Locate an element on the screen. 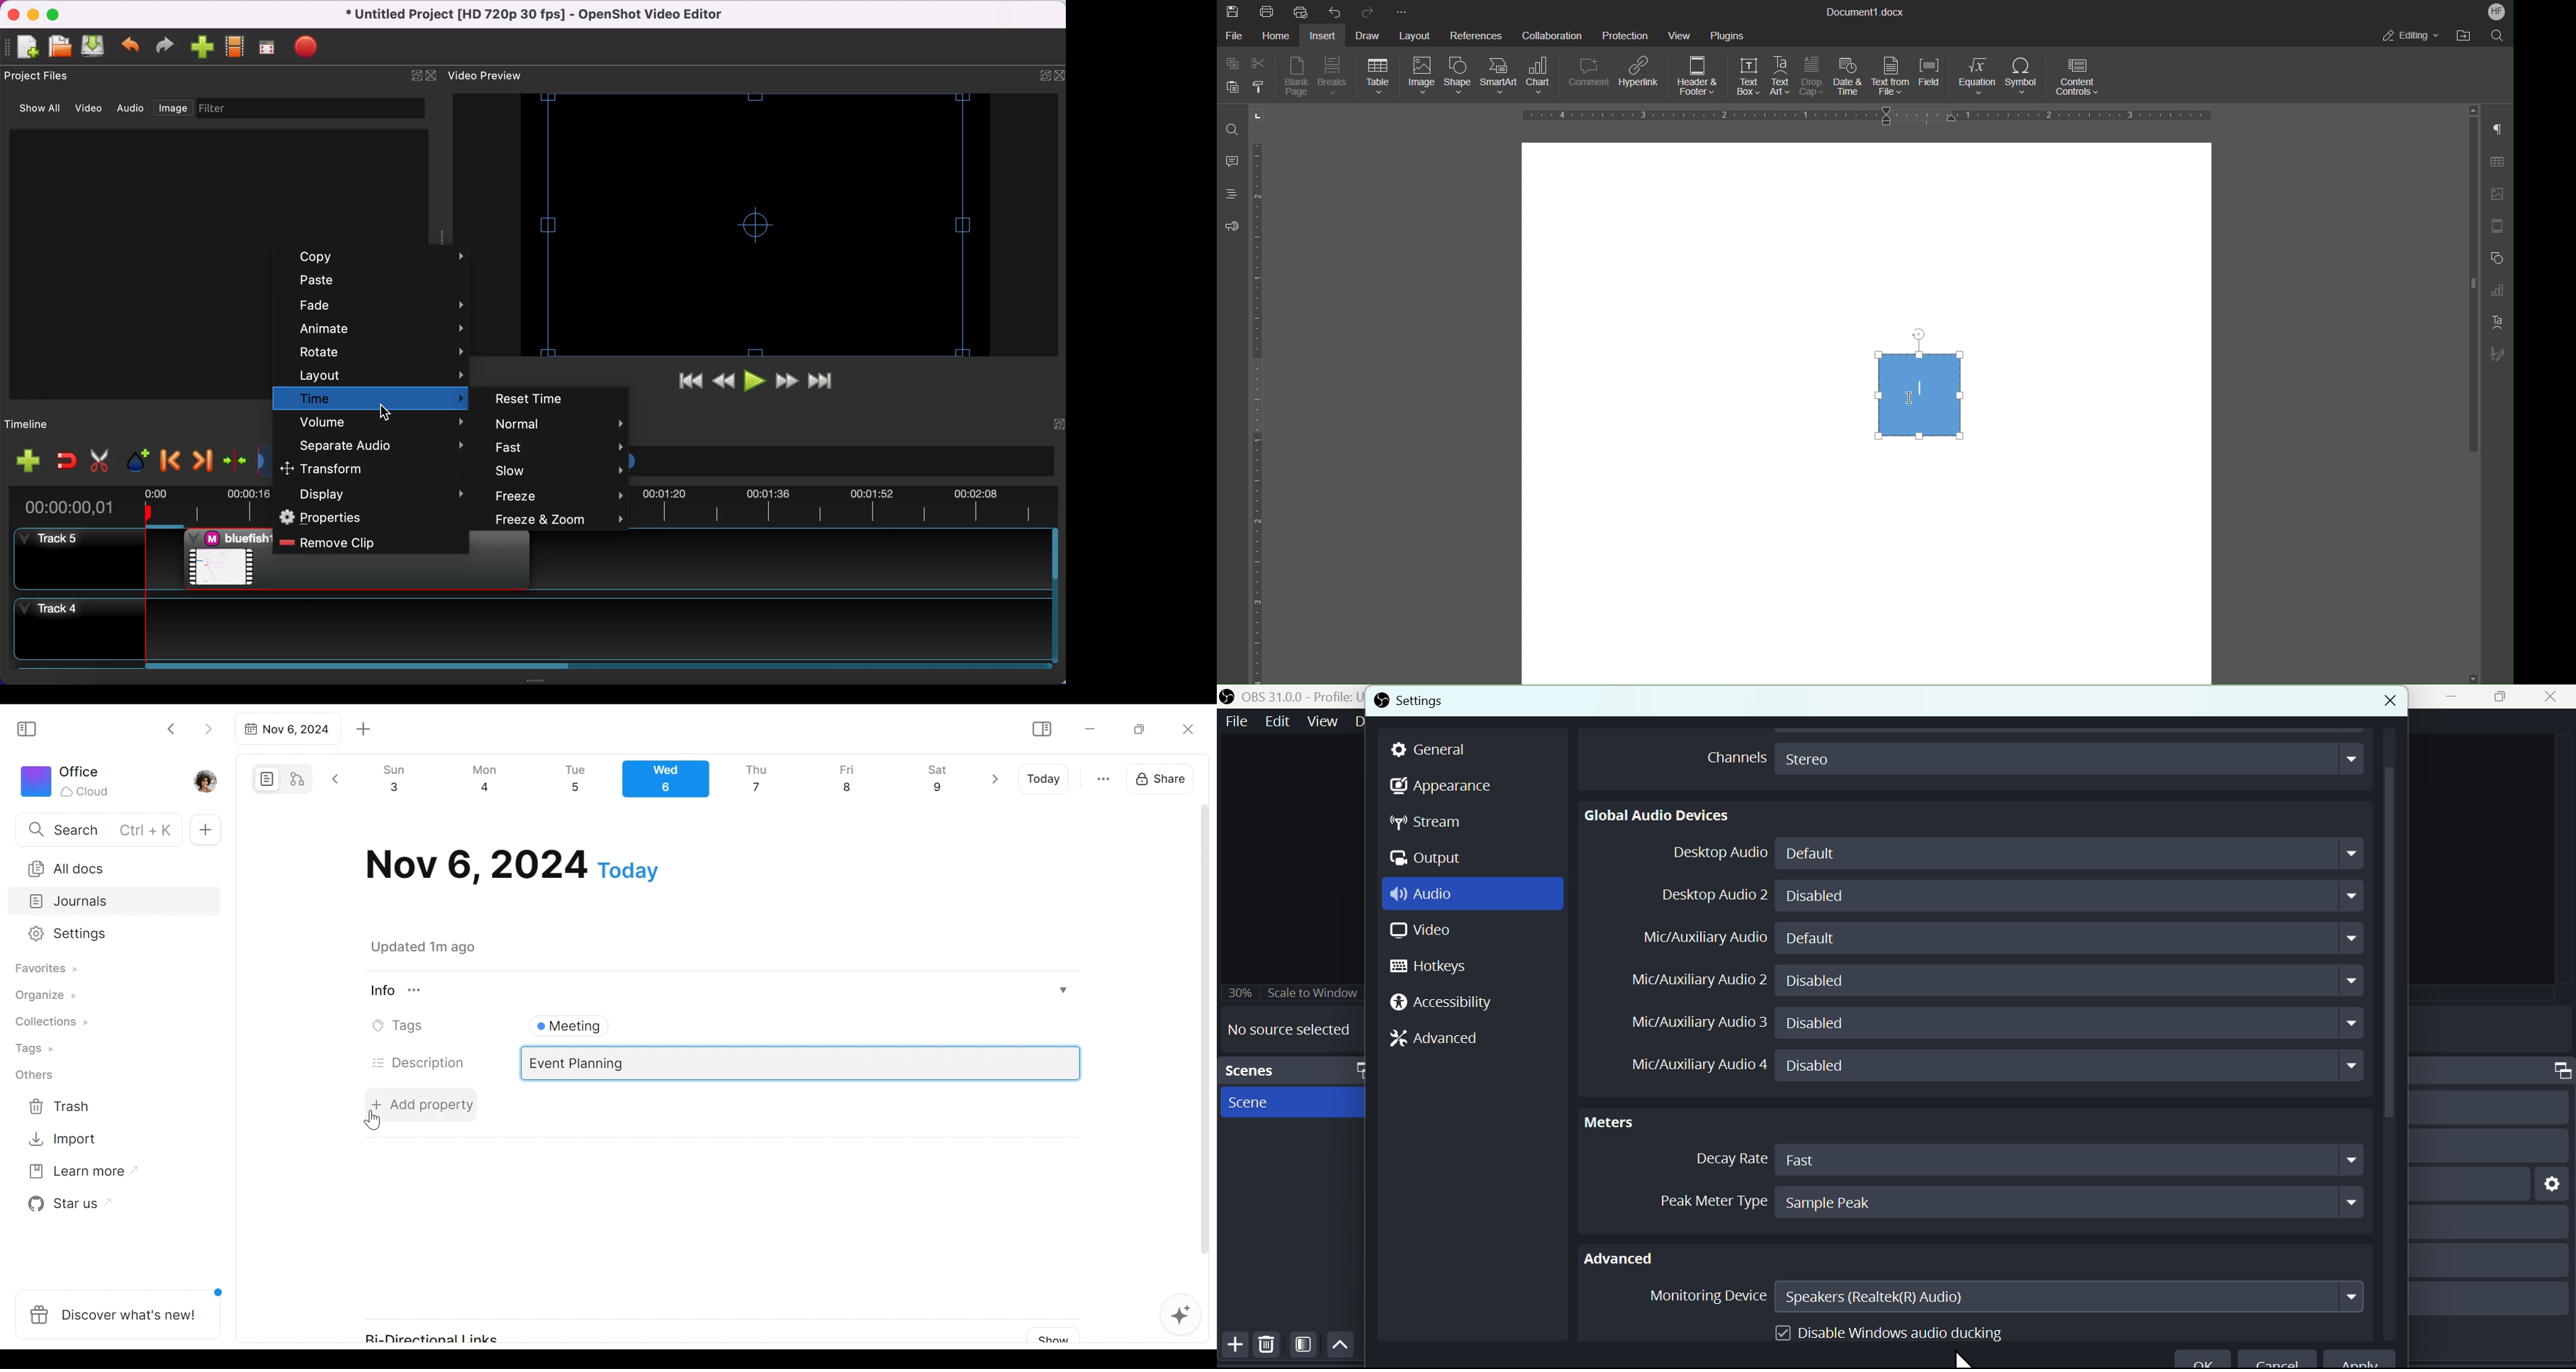 This screenshot has width=2576, height=1372. Show/Hide Sidebar is located at coordinates (32, 728).